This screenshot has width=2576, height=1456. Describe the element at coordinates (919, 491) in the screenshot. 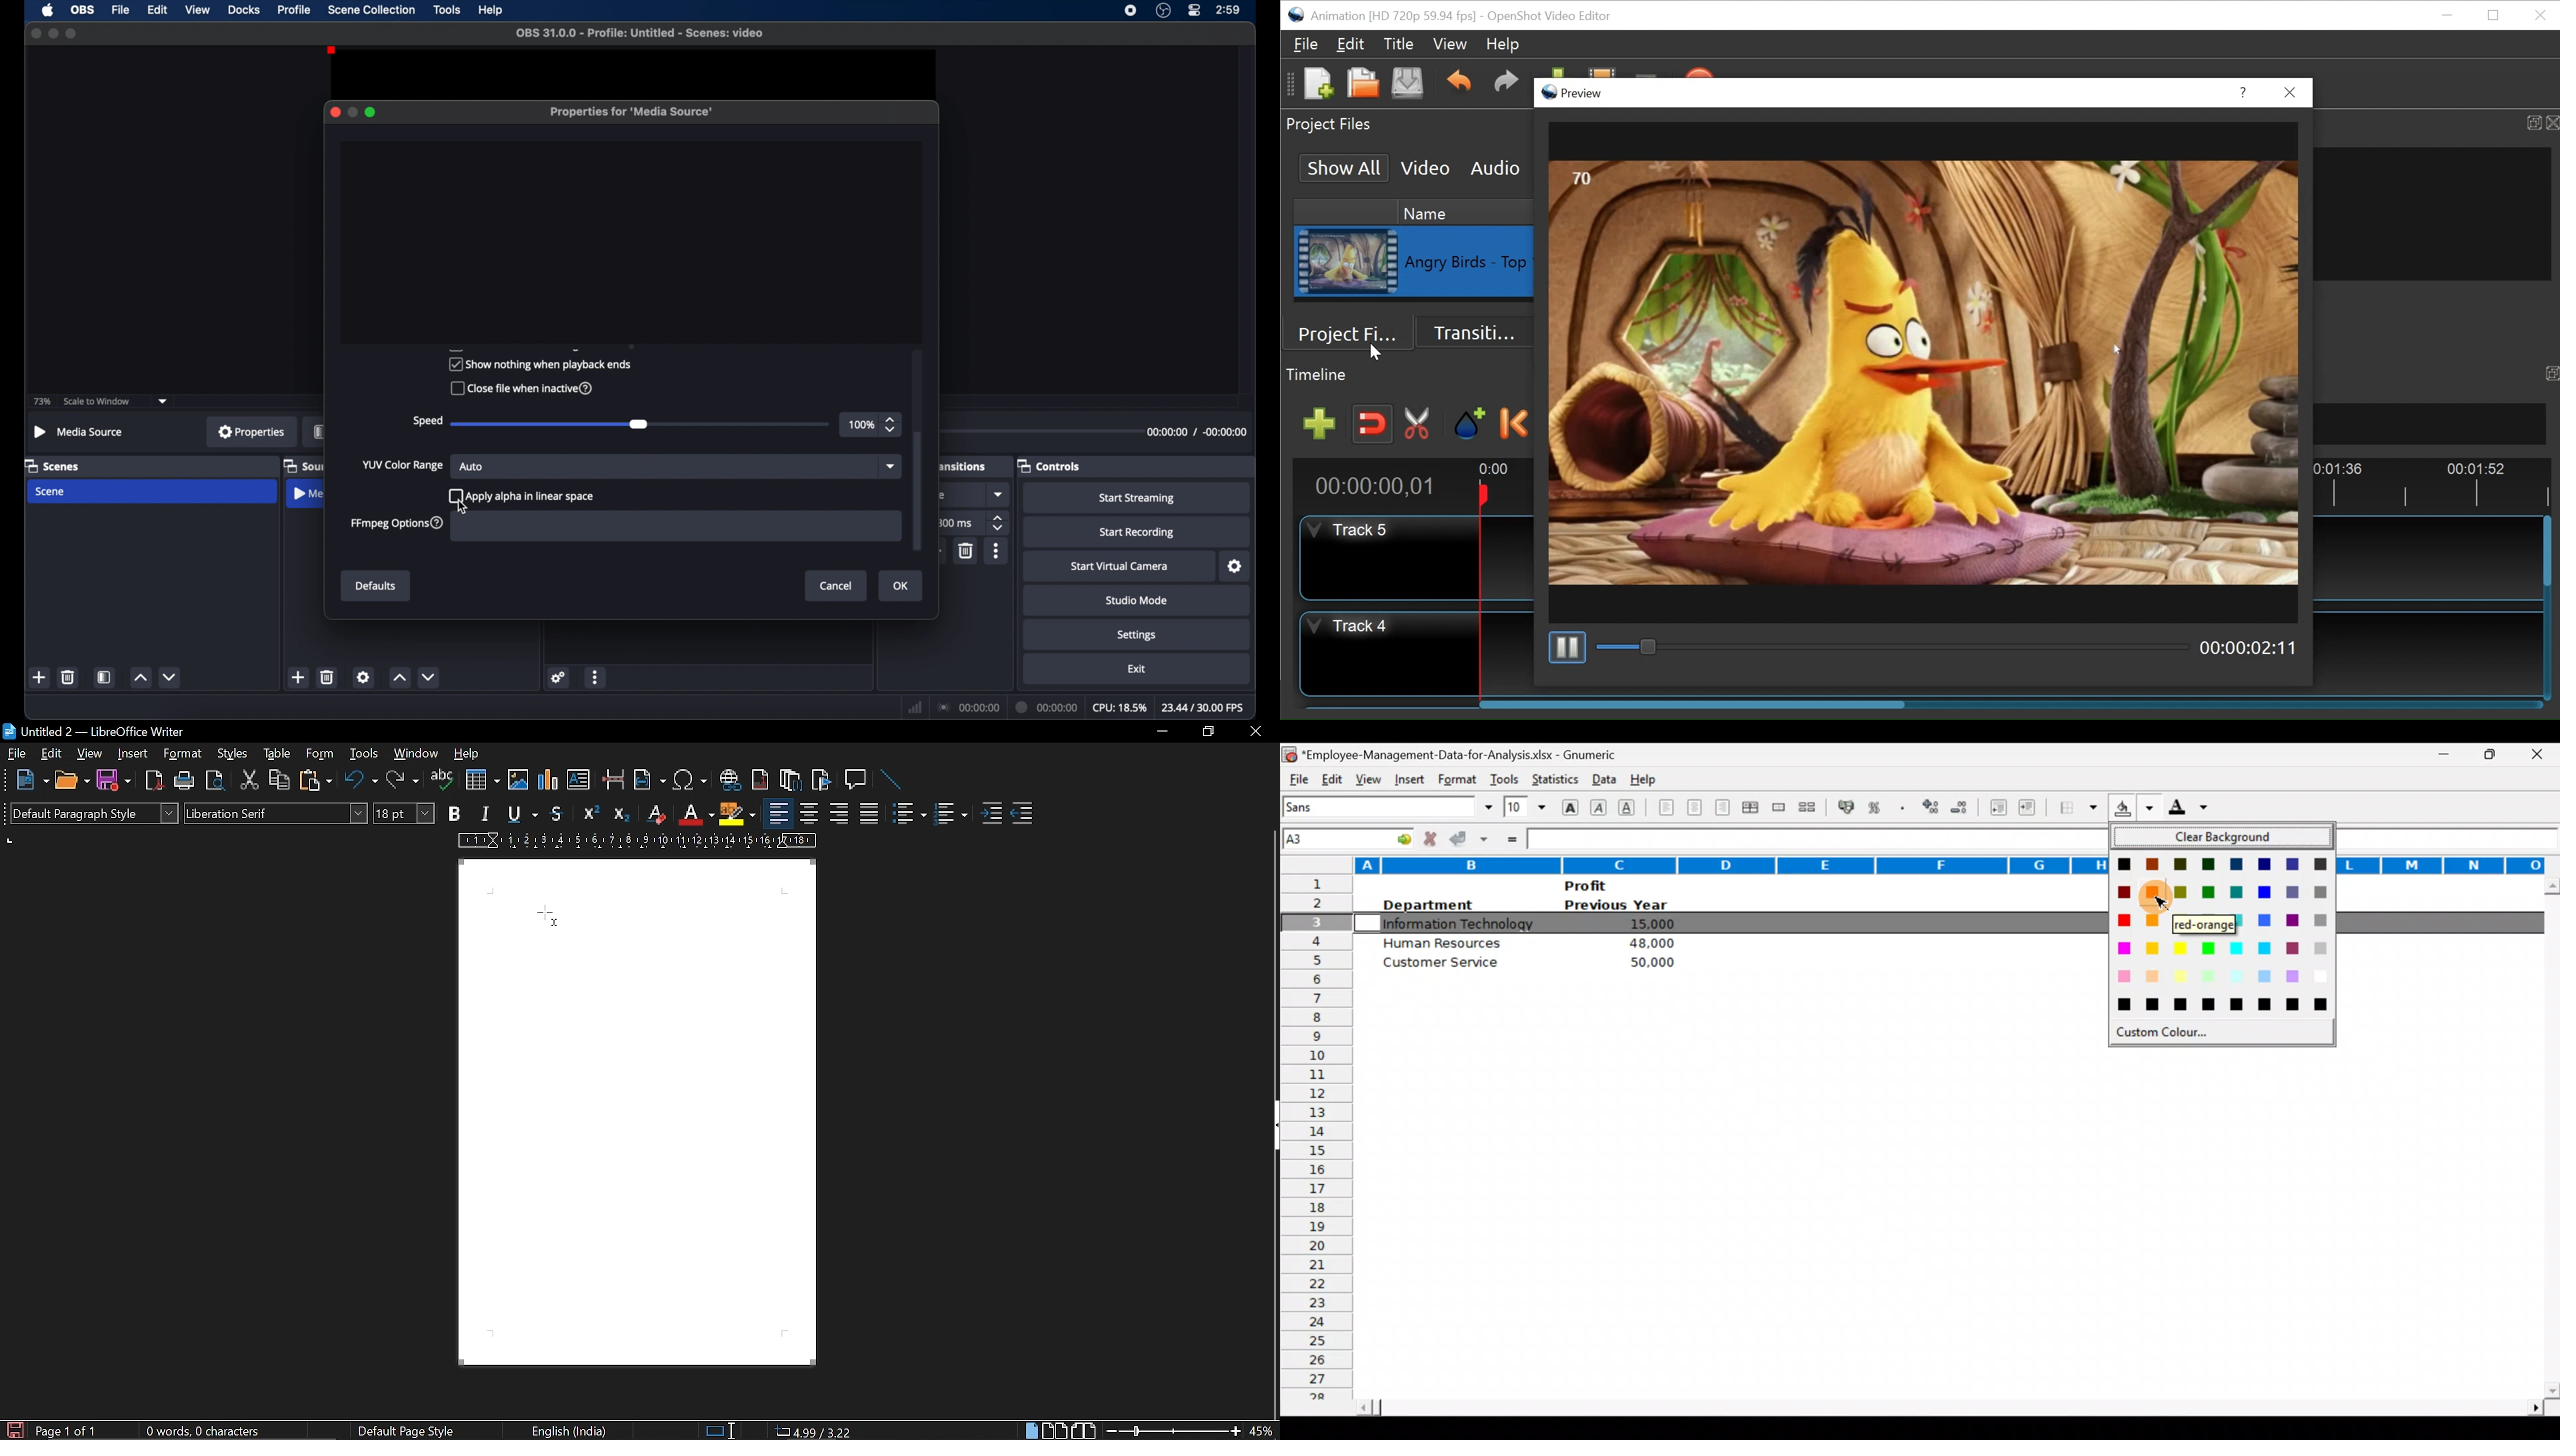

I see `scroll box` at that location.